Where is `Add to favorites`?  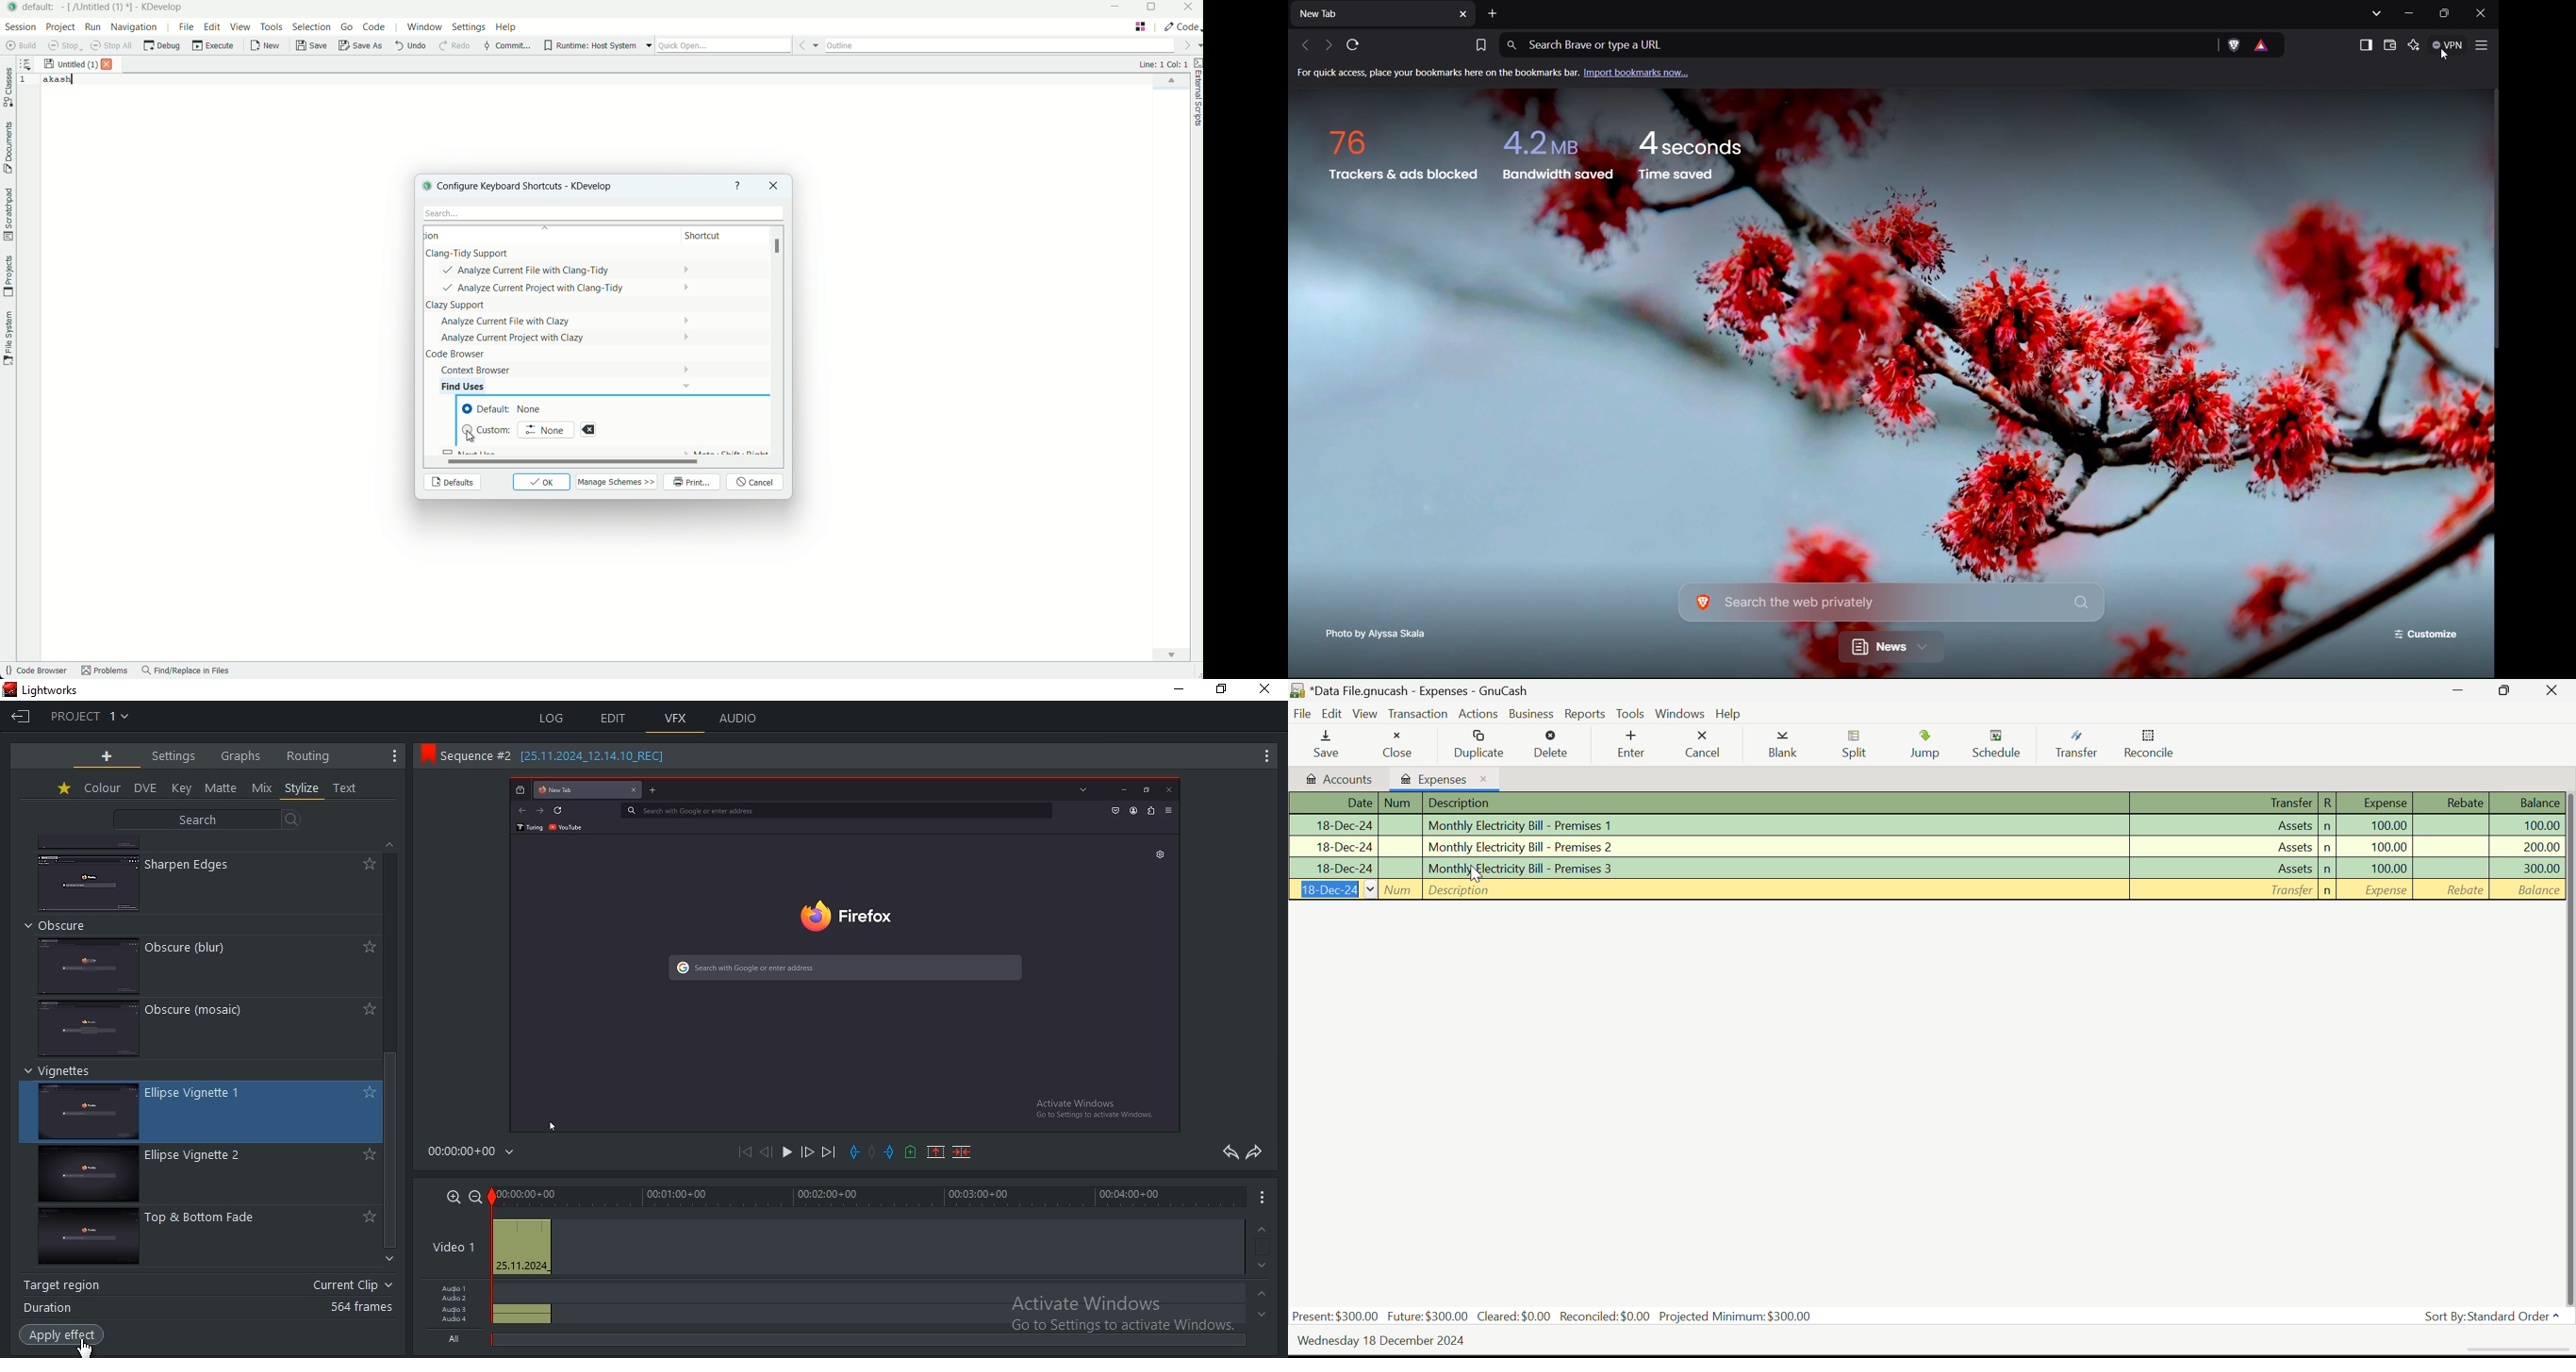
Add to favorites is located at coordinates (366, 948).